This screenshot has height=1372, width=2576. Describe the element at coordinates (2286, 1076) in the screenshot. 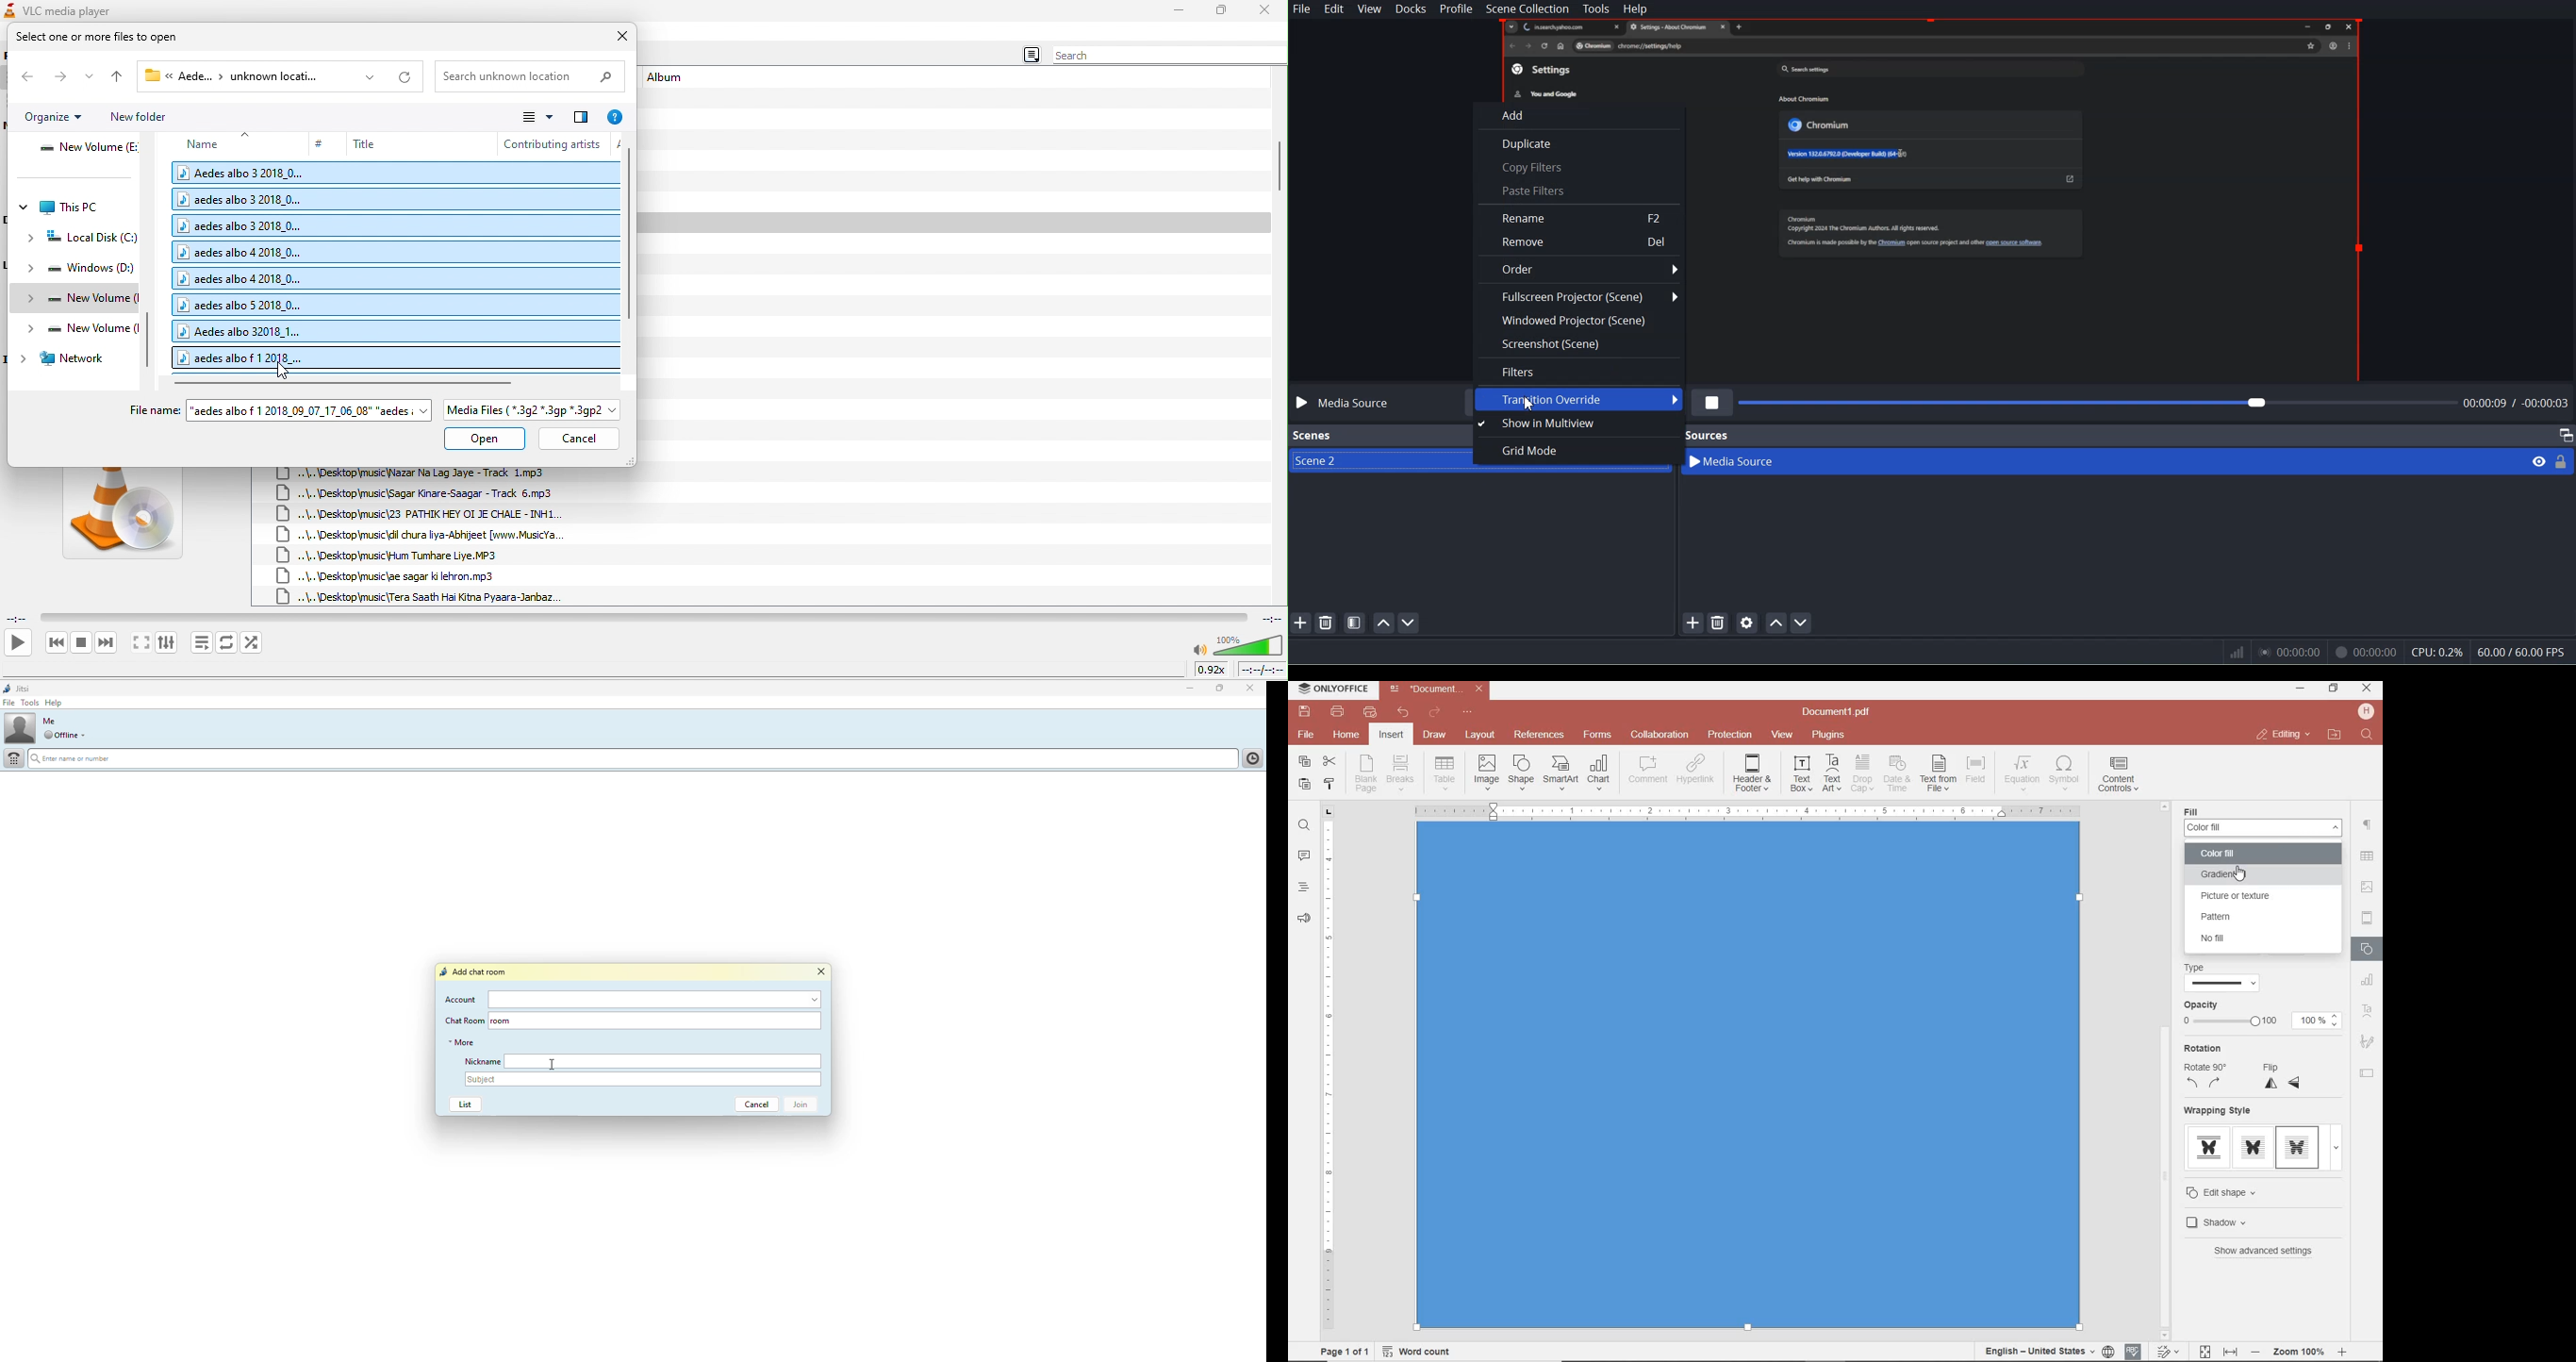

I see `FLIP` at that location.